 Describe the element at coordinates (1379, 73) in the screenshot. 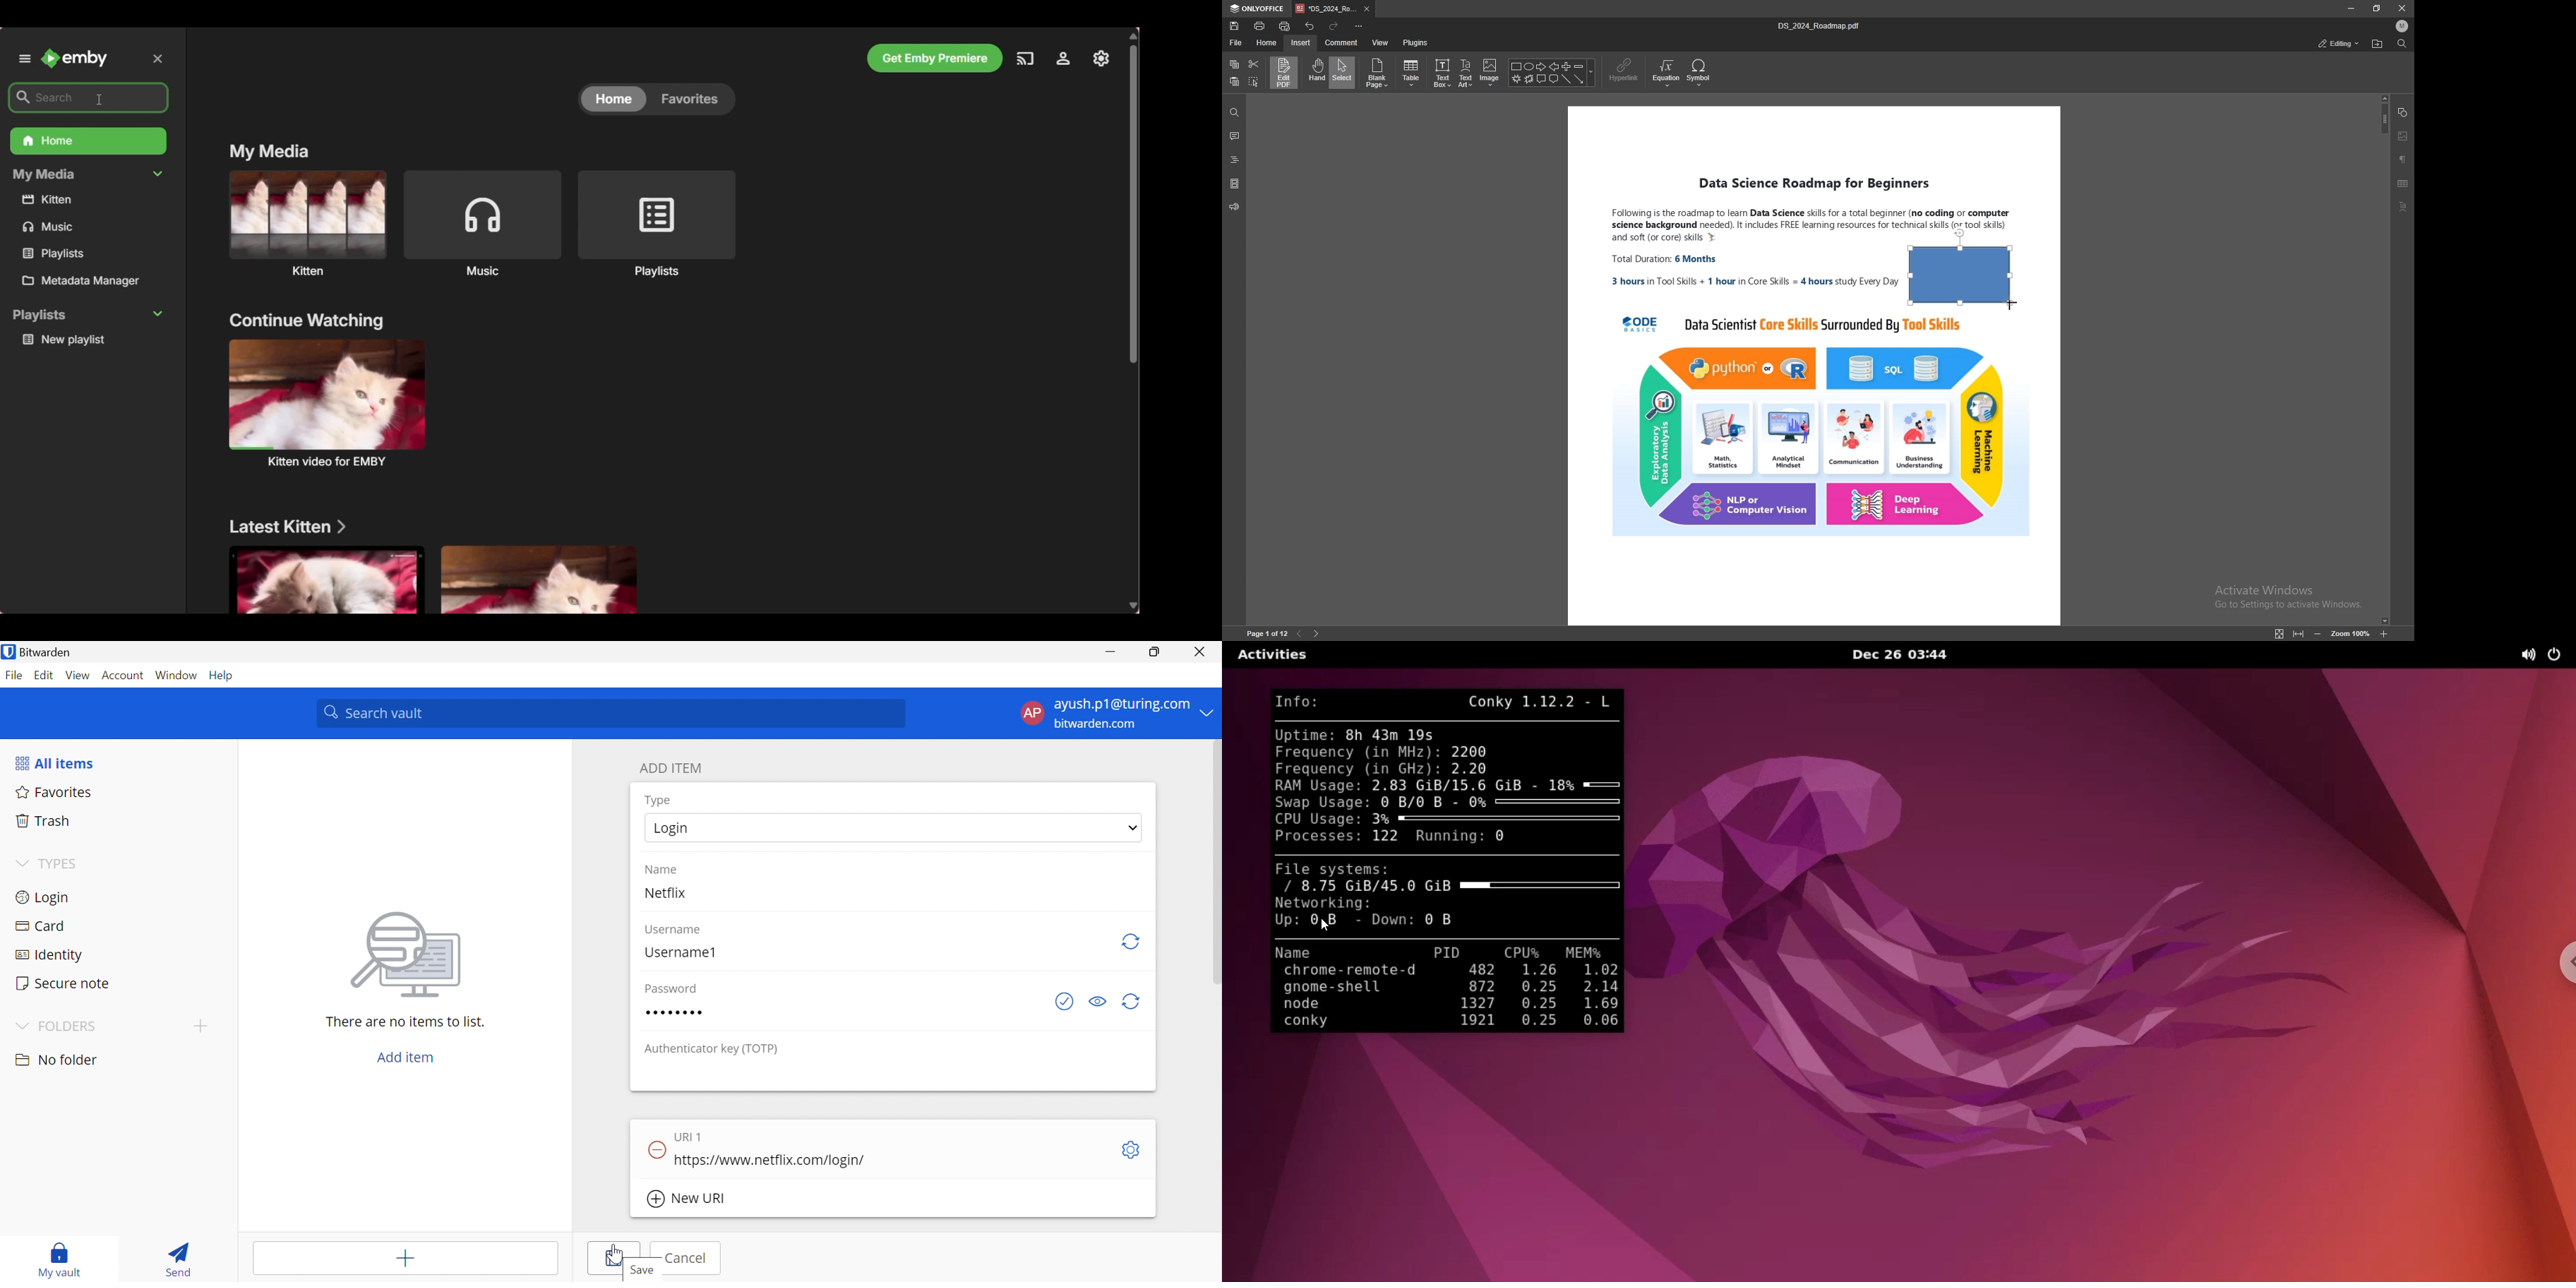

I see `blank page` at that location.